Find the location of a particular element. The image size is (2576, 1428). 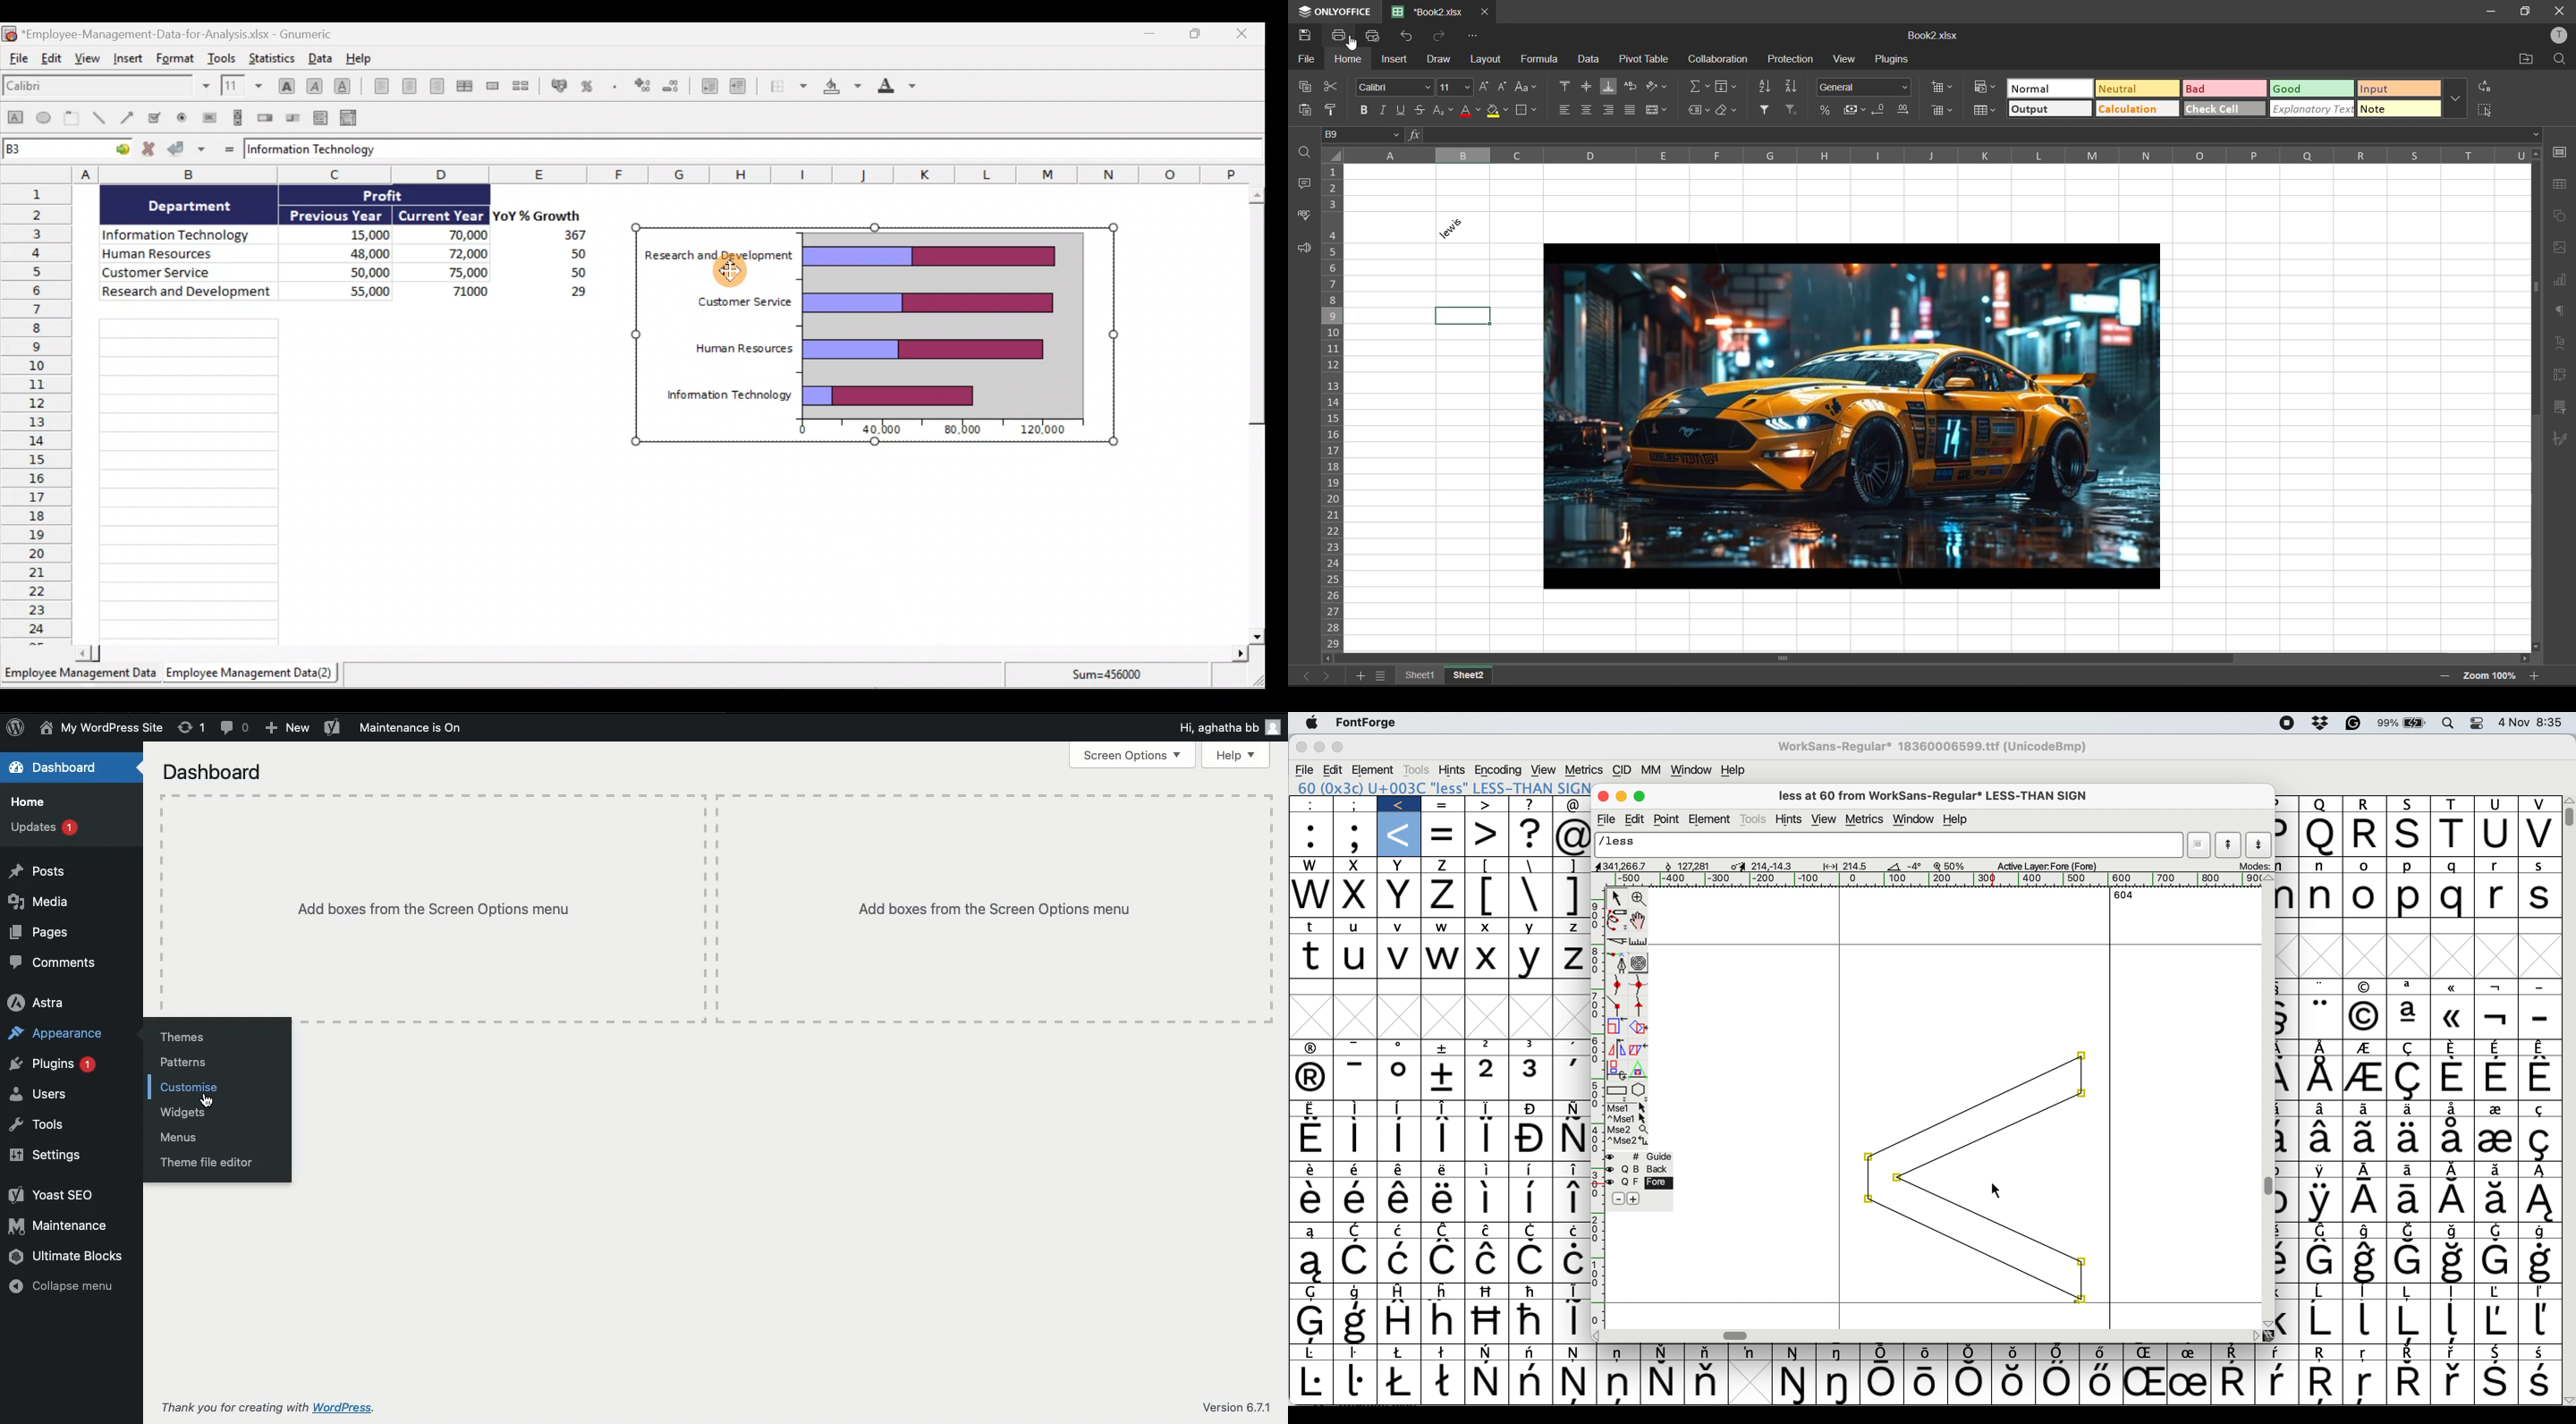

cursor is located at coordinates (731, 273).